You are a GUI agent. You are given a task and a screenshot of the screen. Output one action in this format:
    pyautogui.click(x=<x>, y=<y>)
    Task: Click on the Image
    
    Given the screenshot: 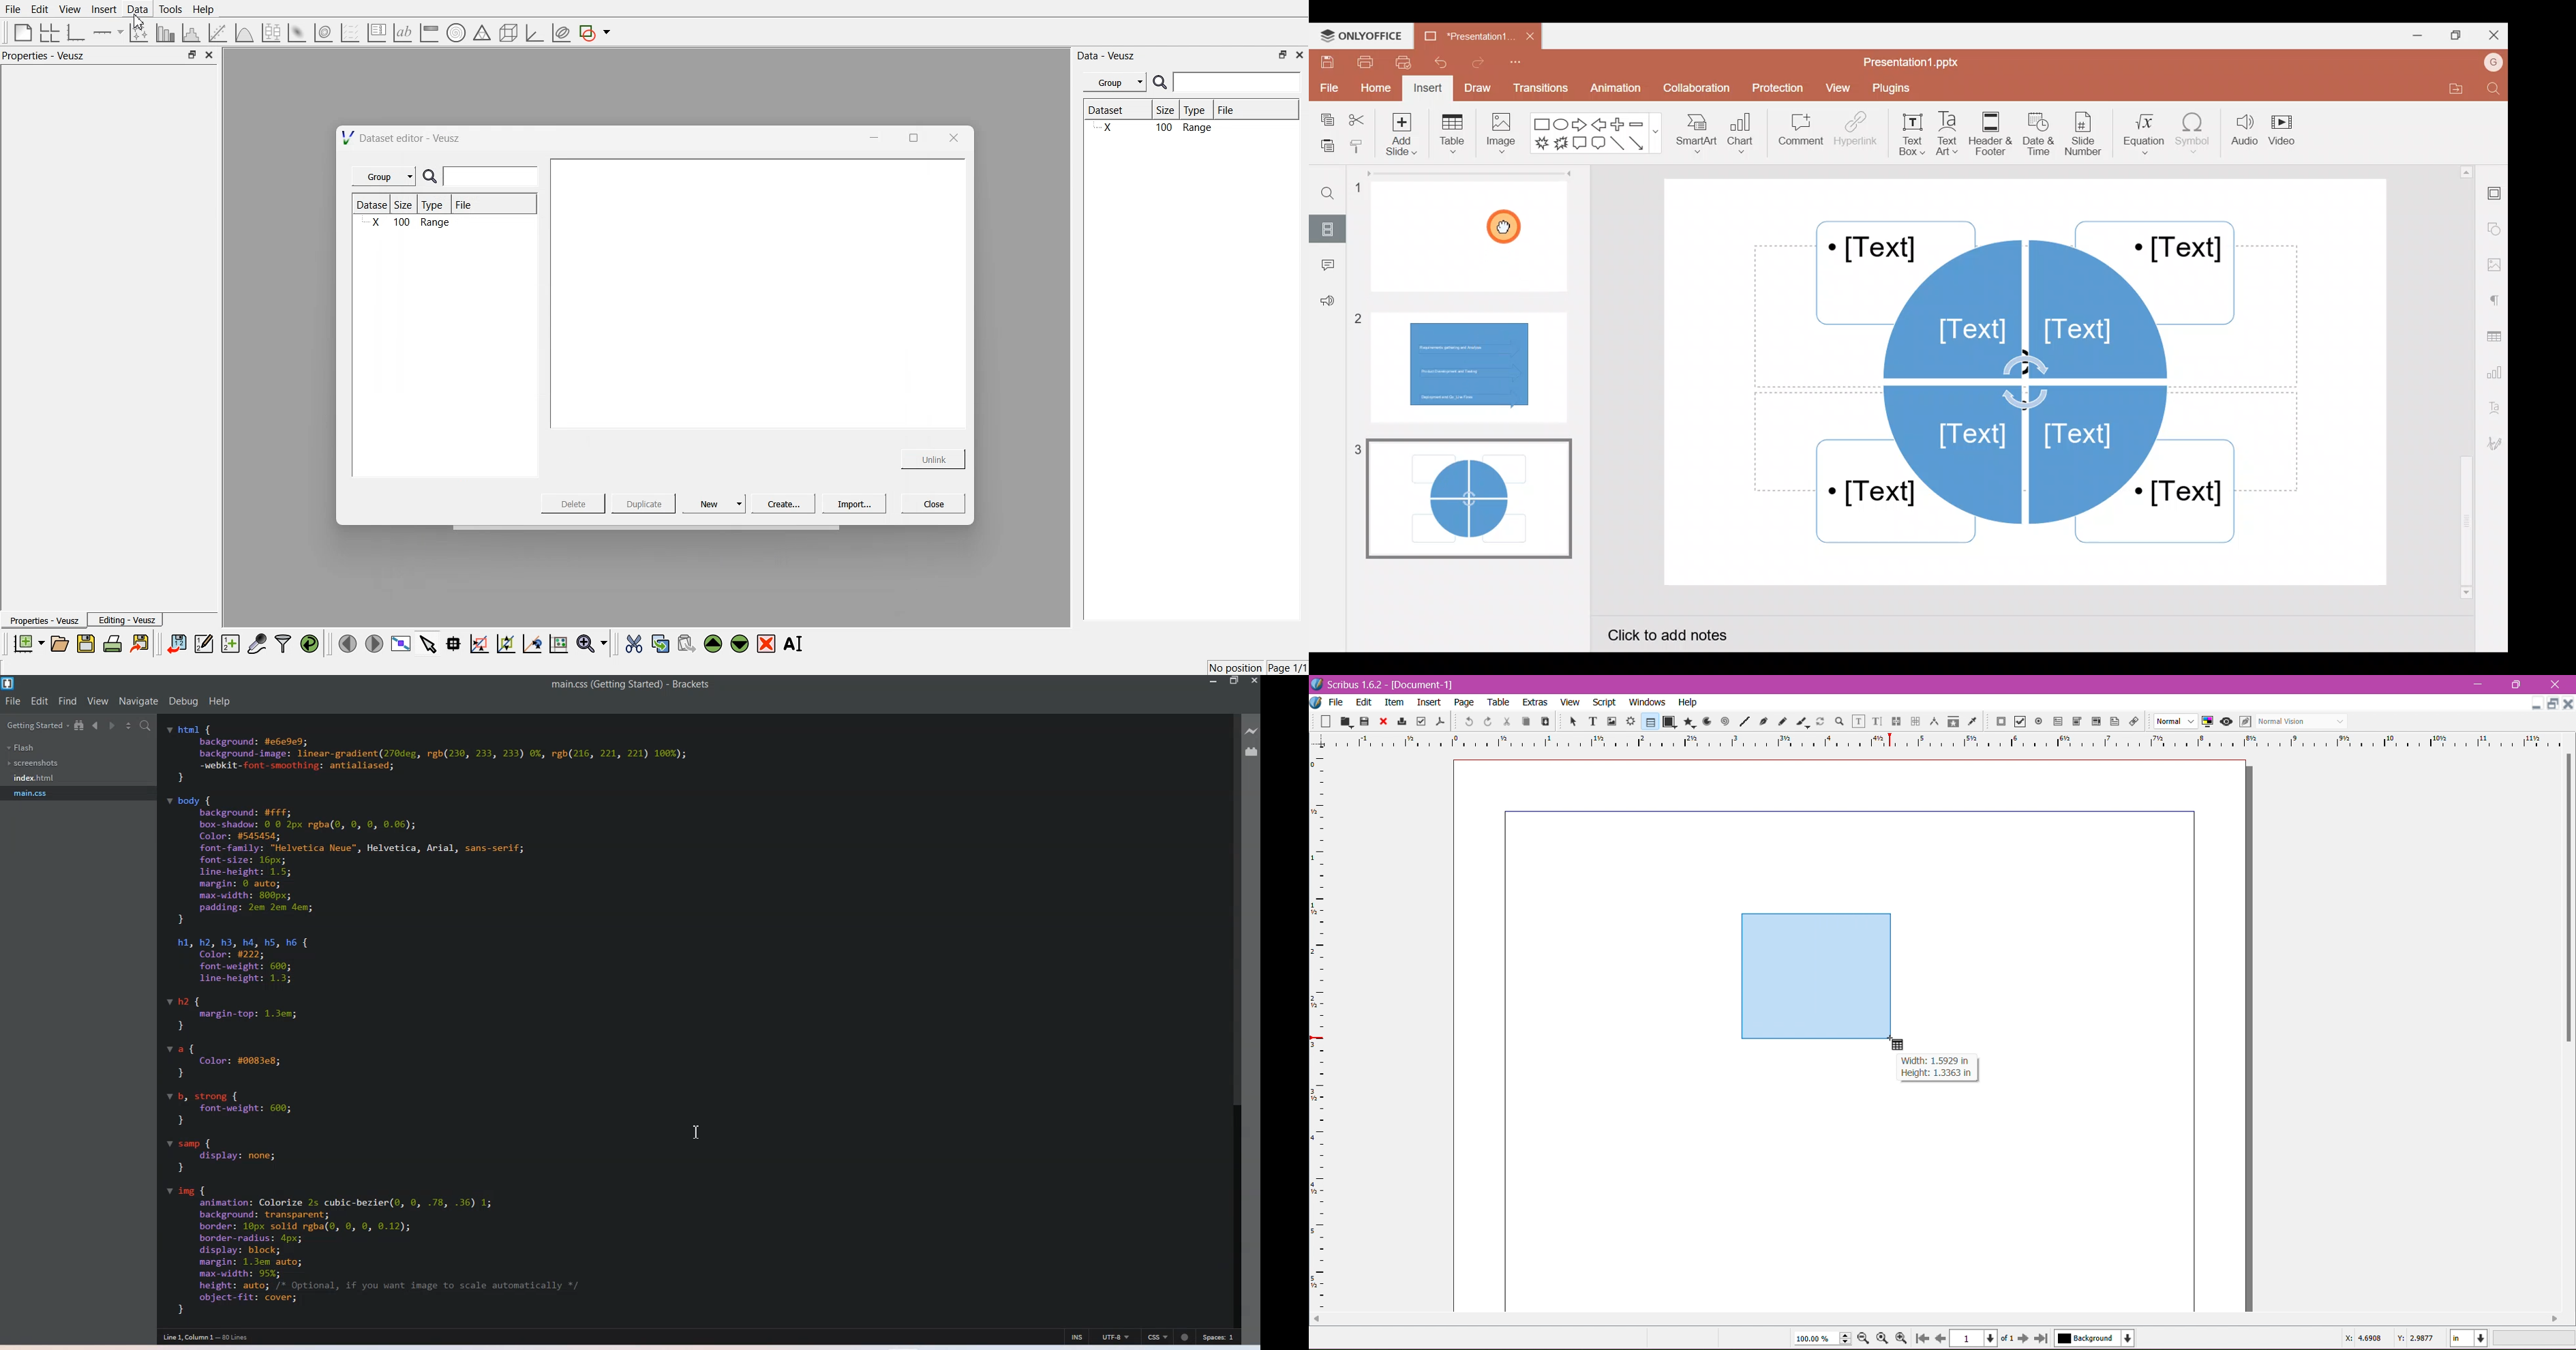 What is the action you would take?
    pyautogui.click(x=1503, y=138)
    